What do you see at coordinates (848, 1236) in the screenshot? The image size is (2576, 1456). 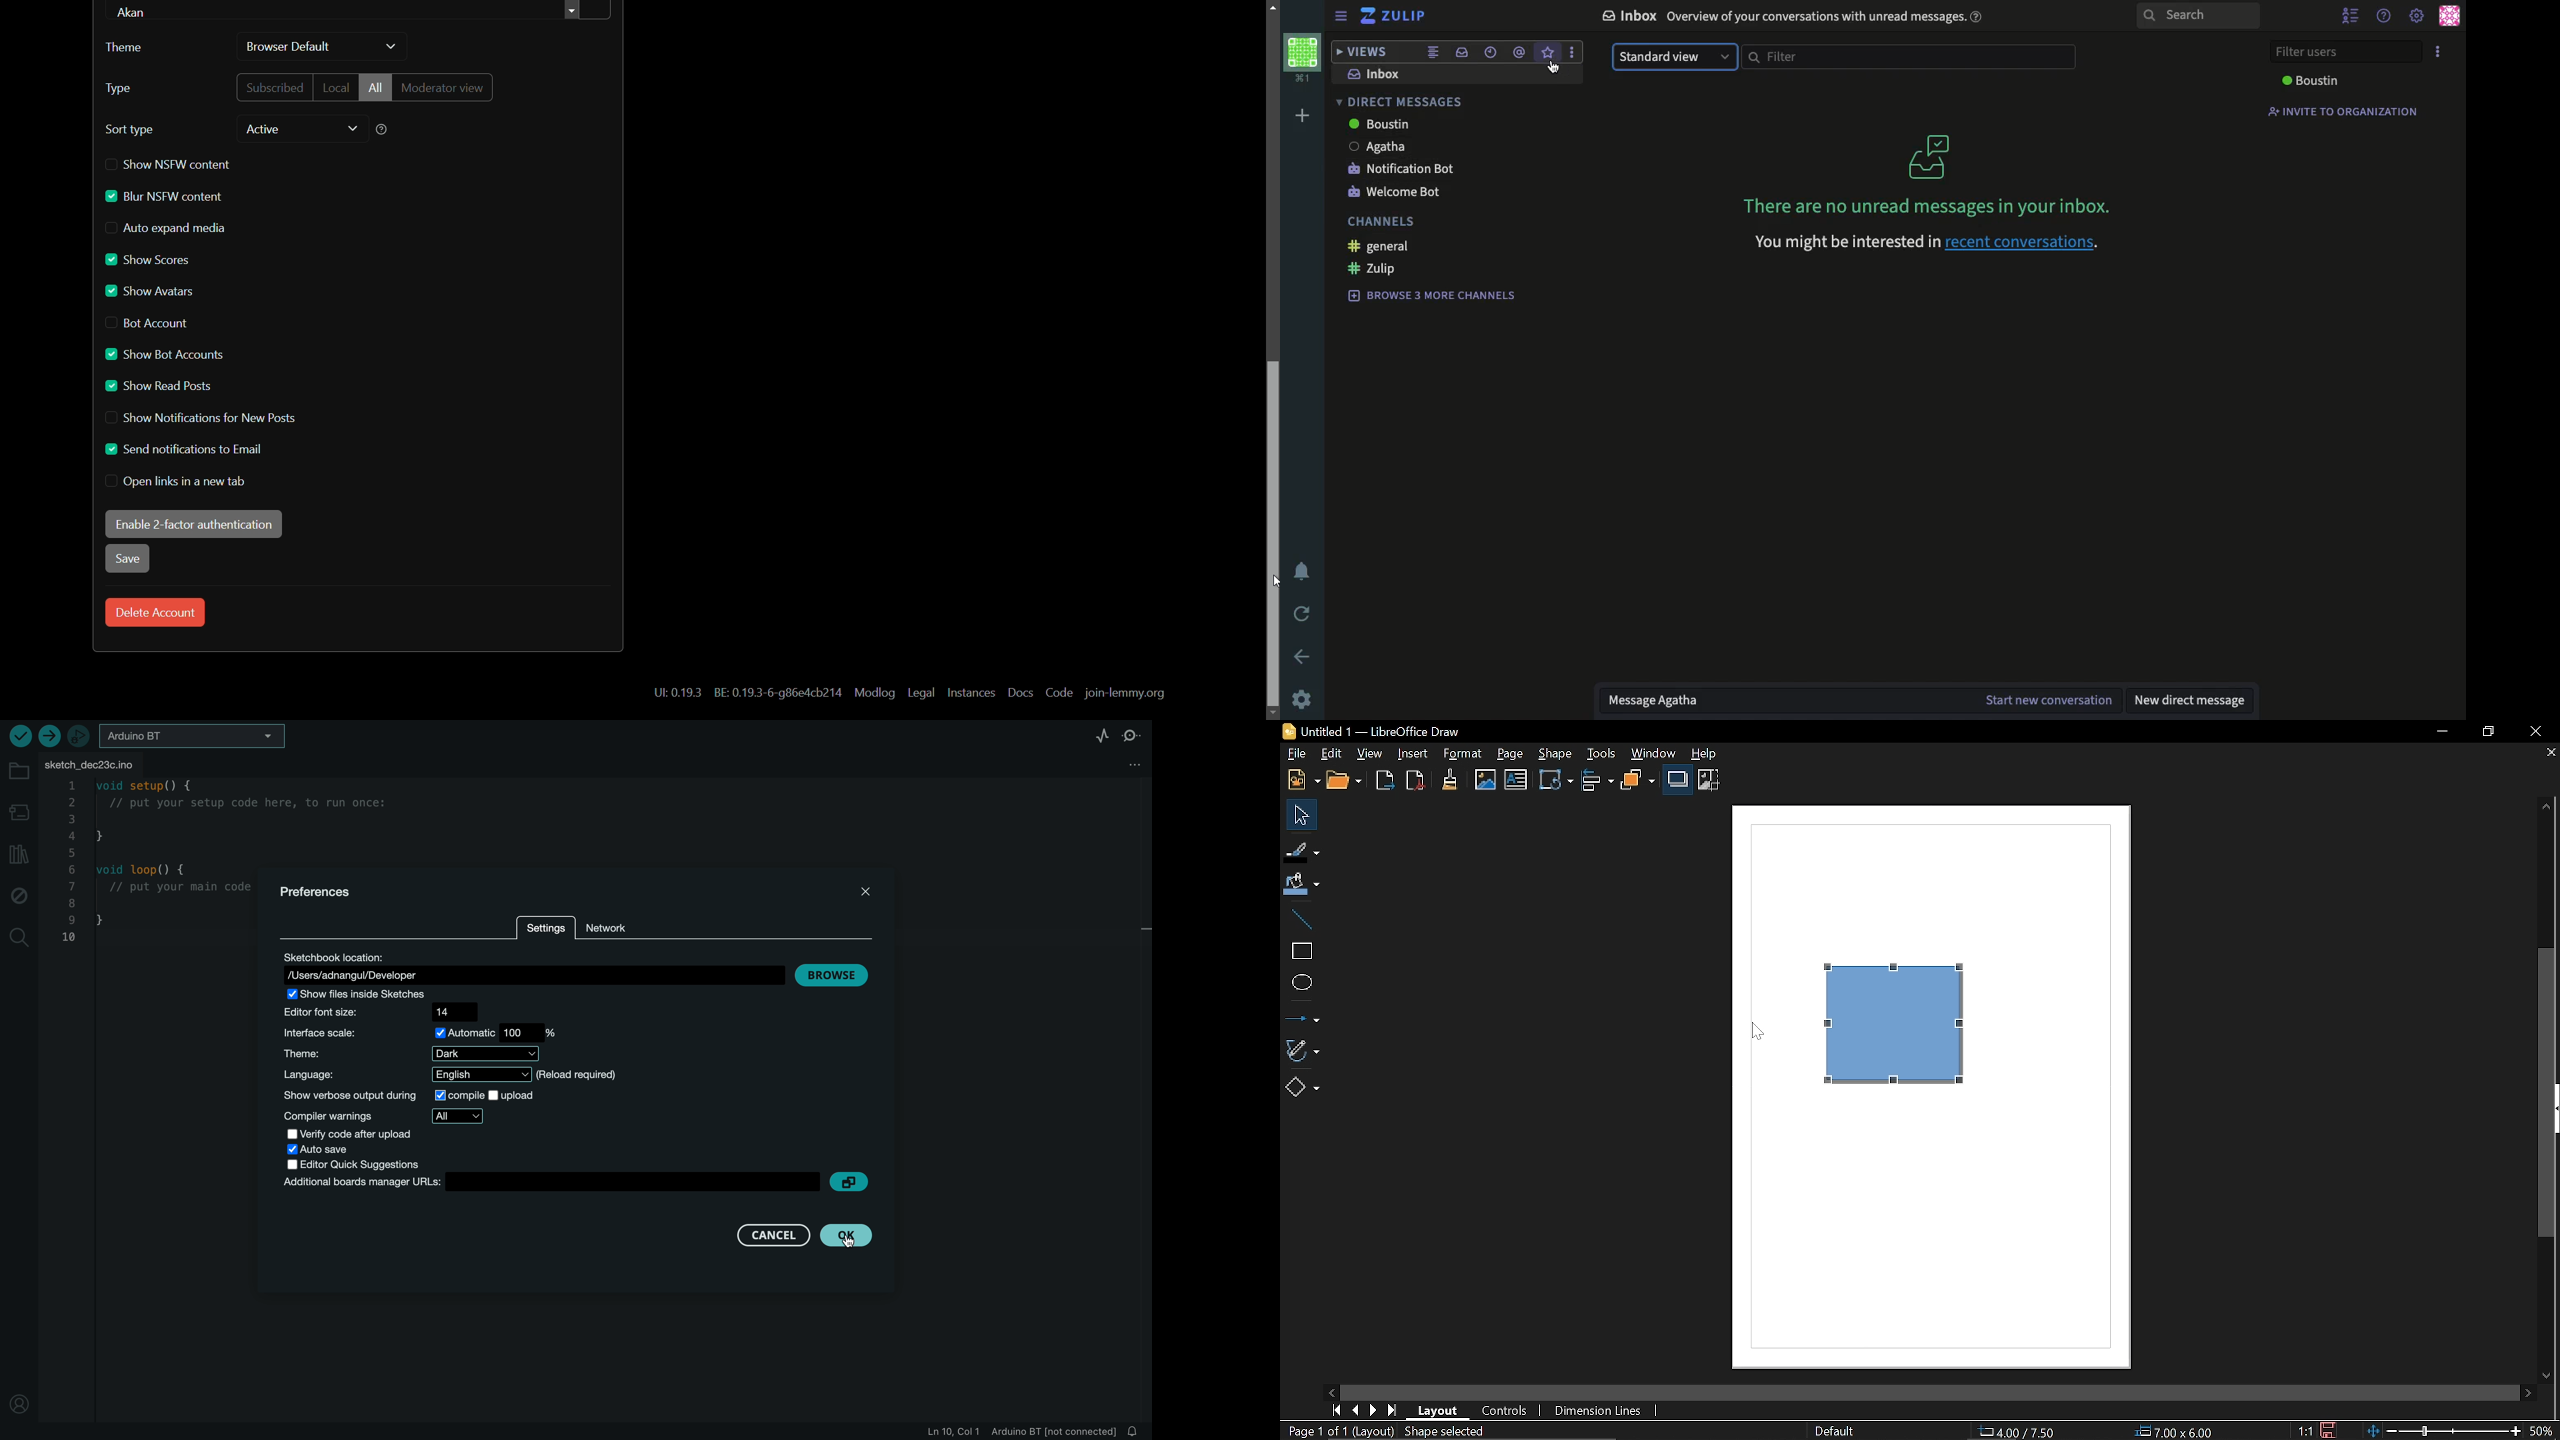 I see `clicked` at bounding box center [848, 1236].